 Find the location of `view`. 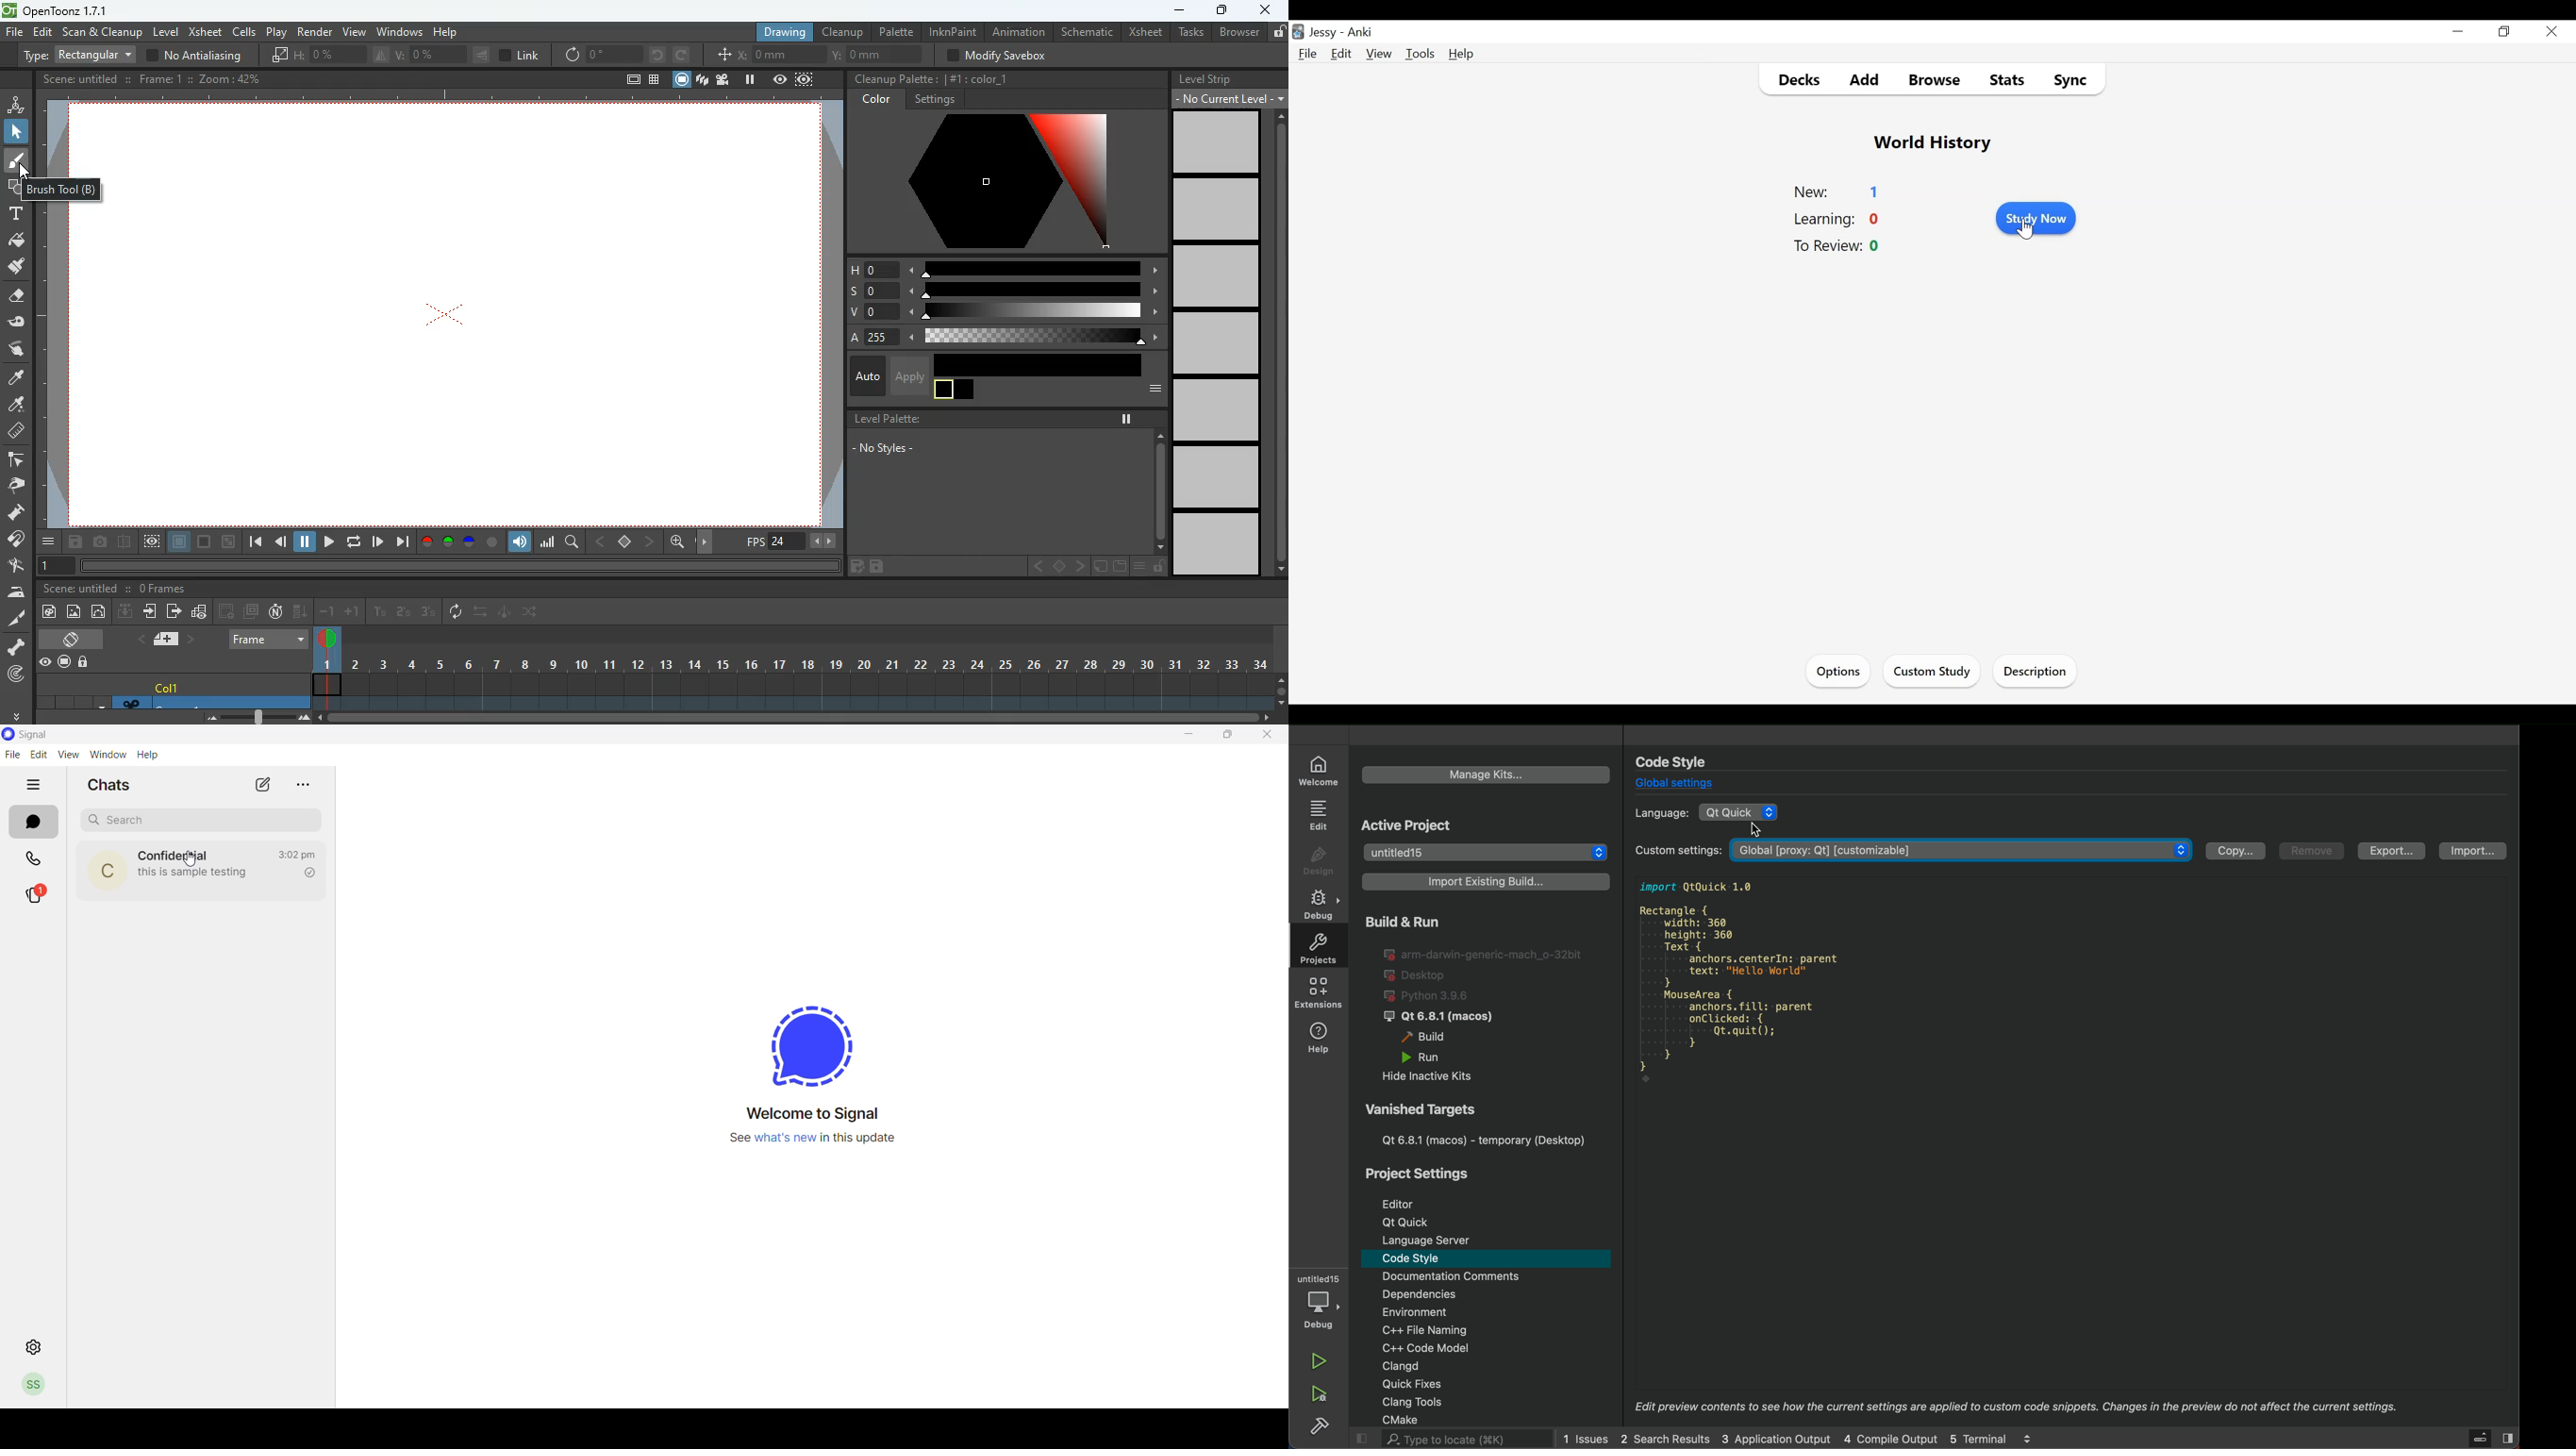

view is located at coordinates (67, 754).